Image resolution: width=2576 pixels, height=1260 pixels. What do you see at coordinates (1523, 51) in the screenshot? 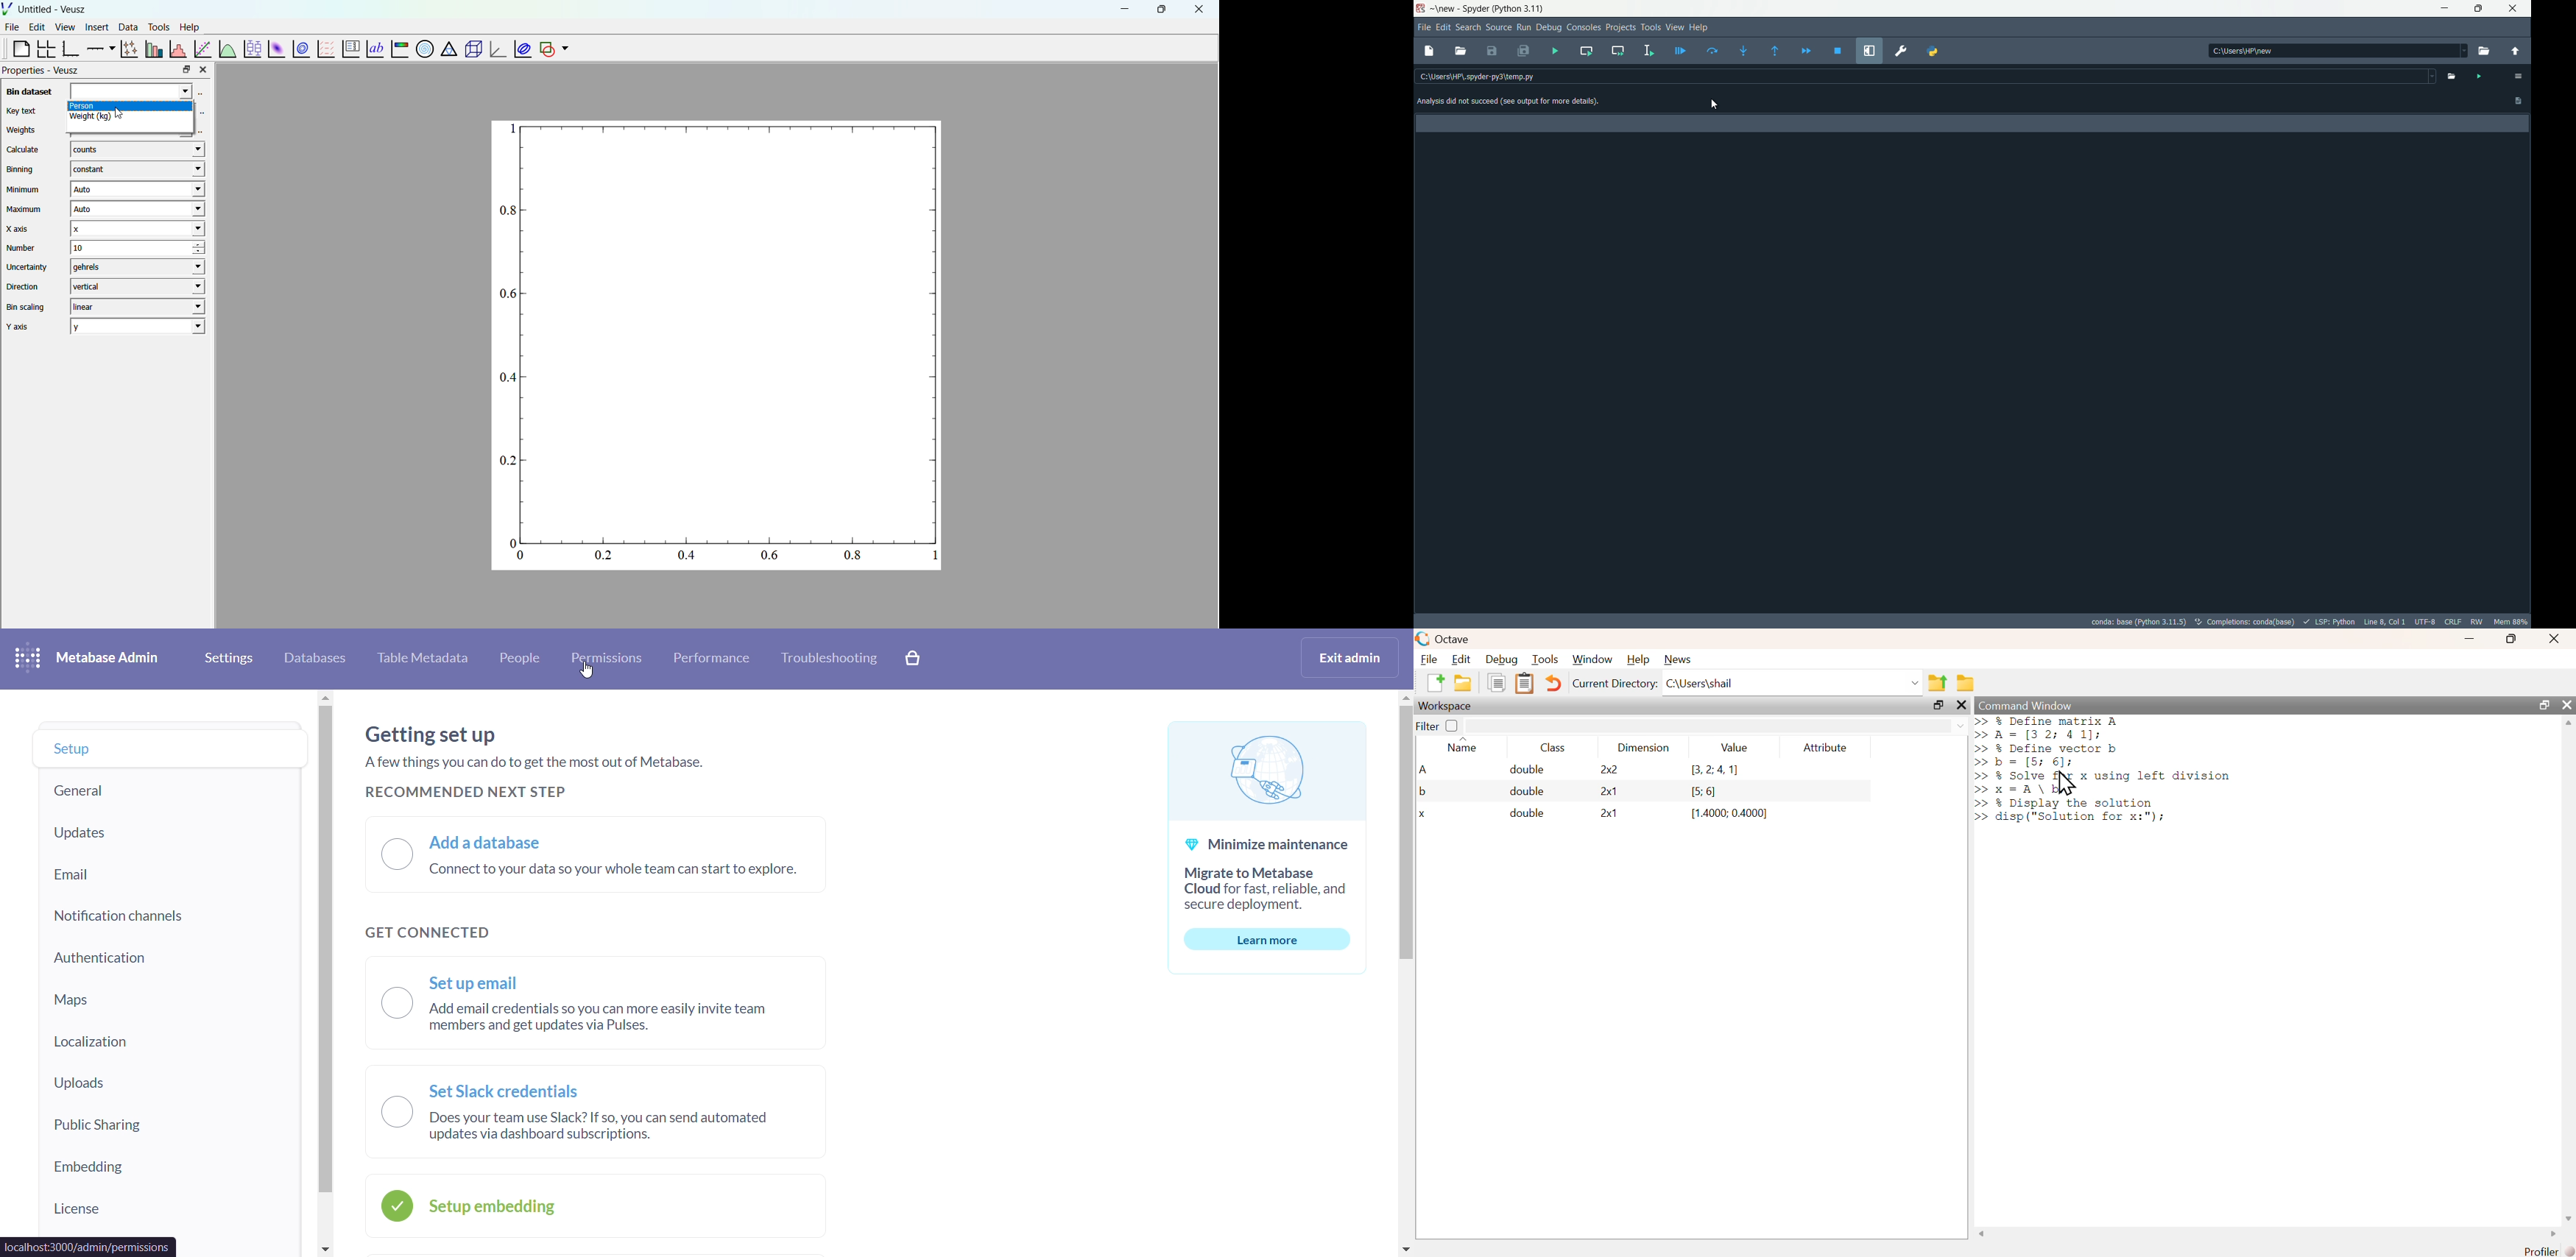
I see `save all files` at bounding box center [1523, 51].